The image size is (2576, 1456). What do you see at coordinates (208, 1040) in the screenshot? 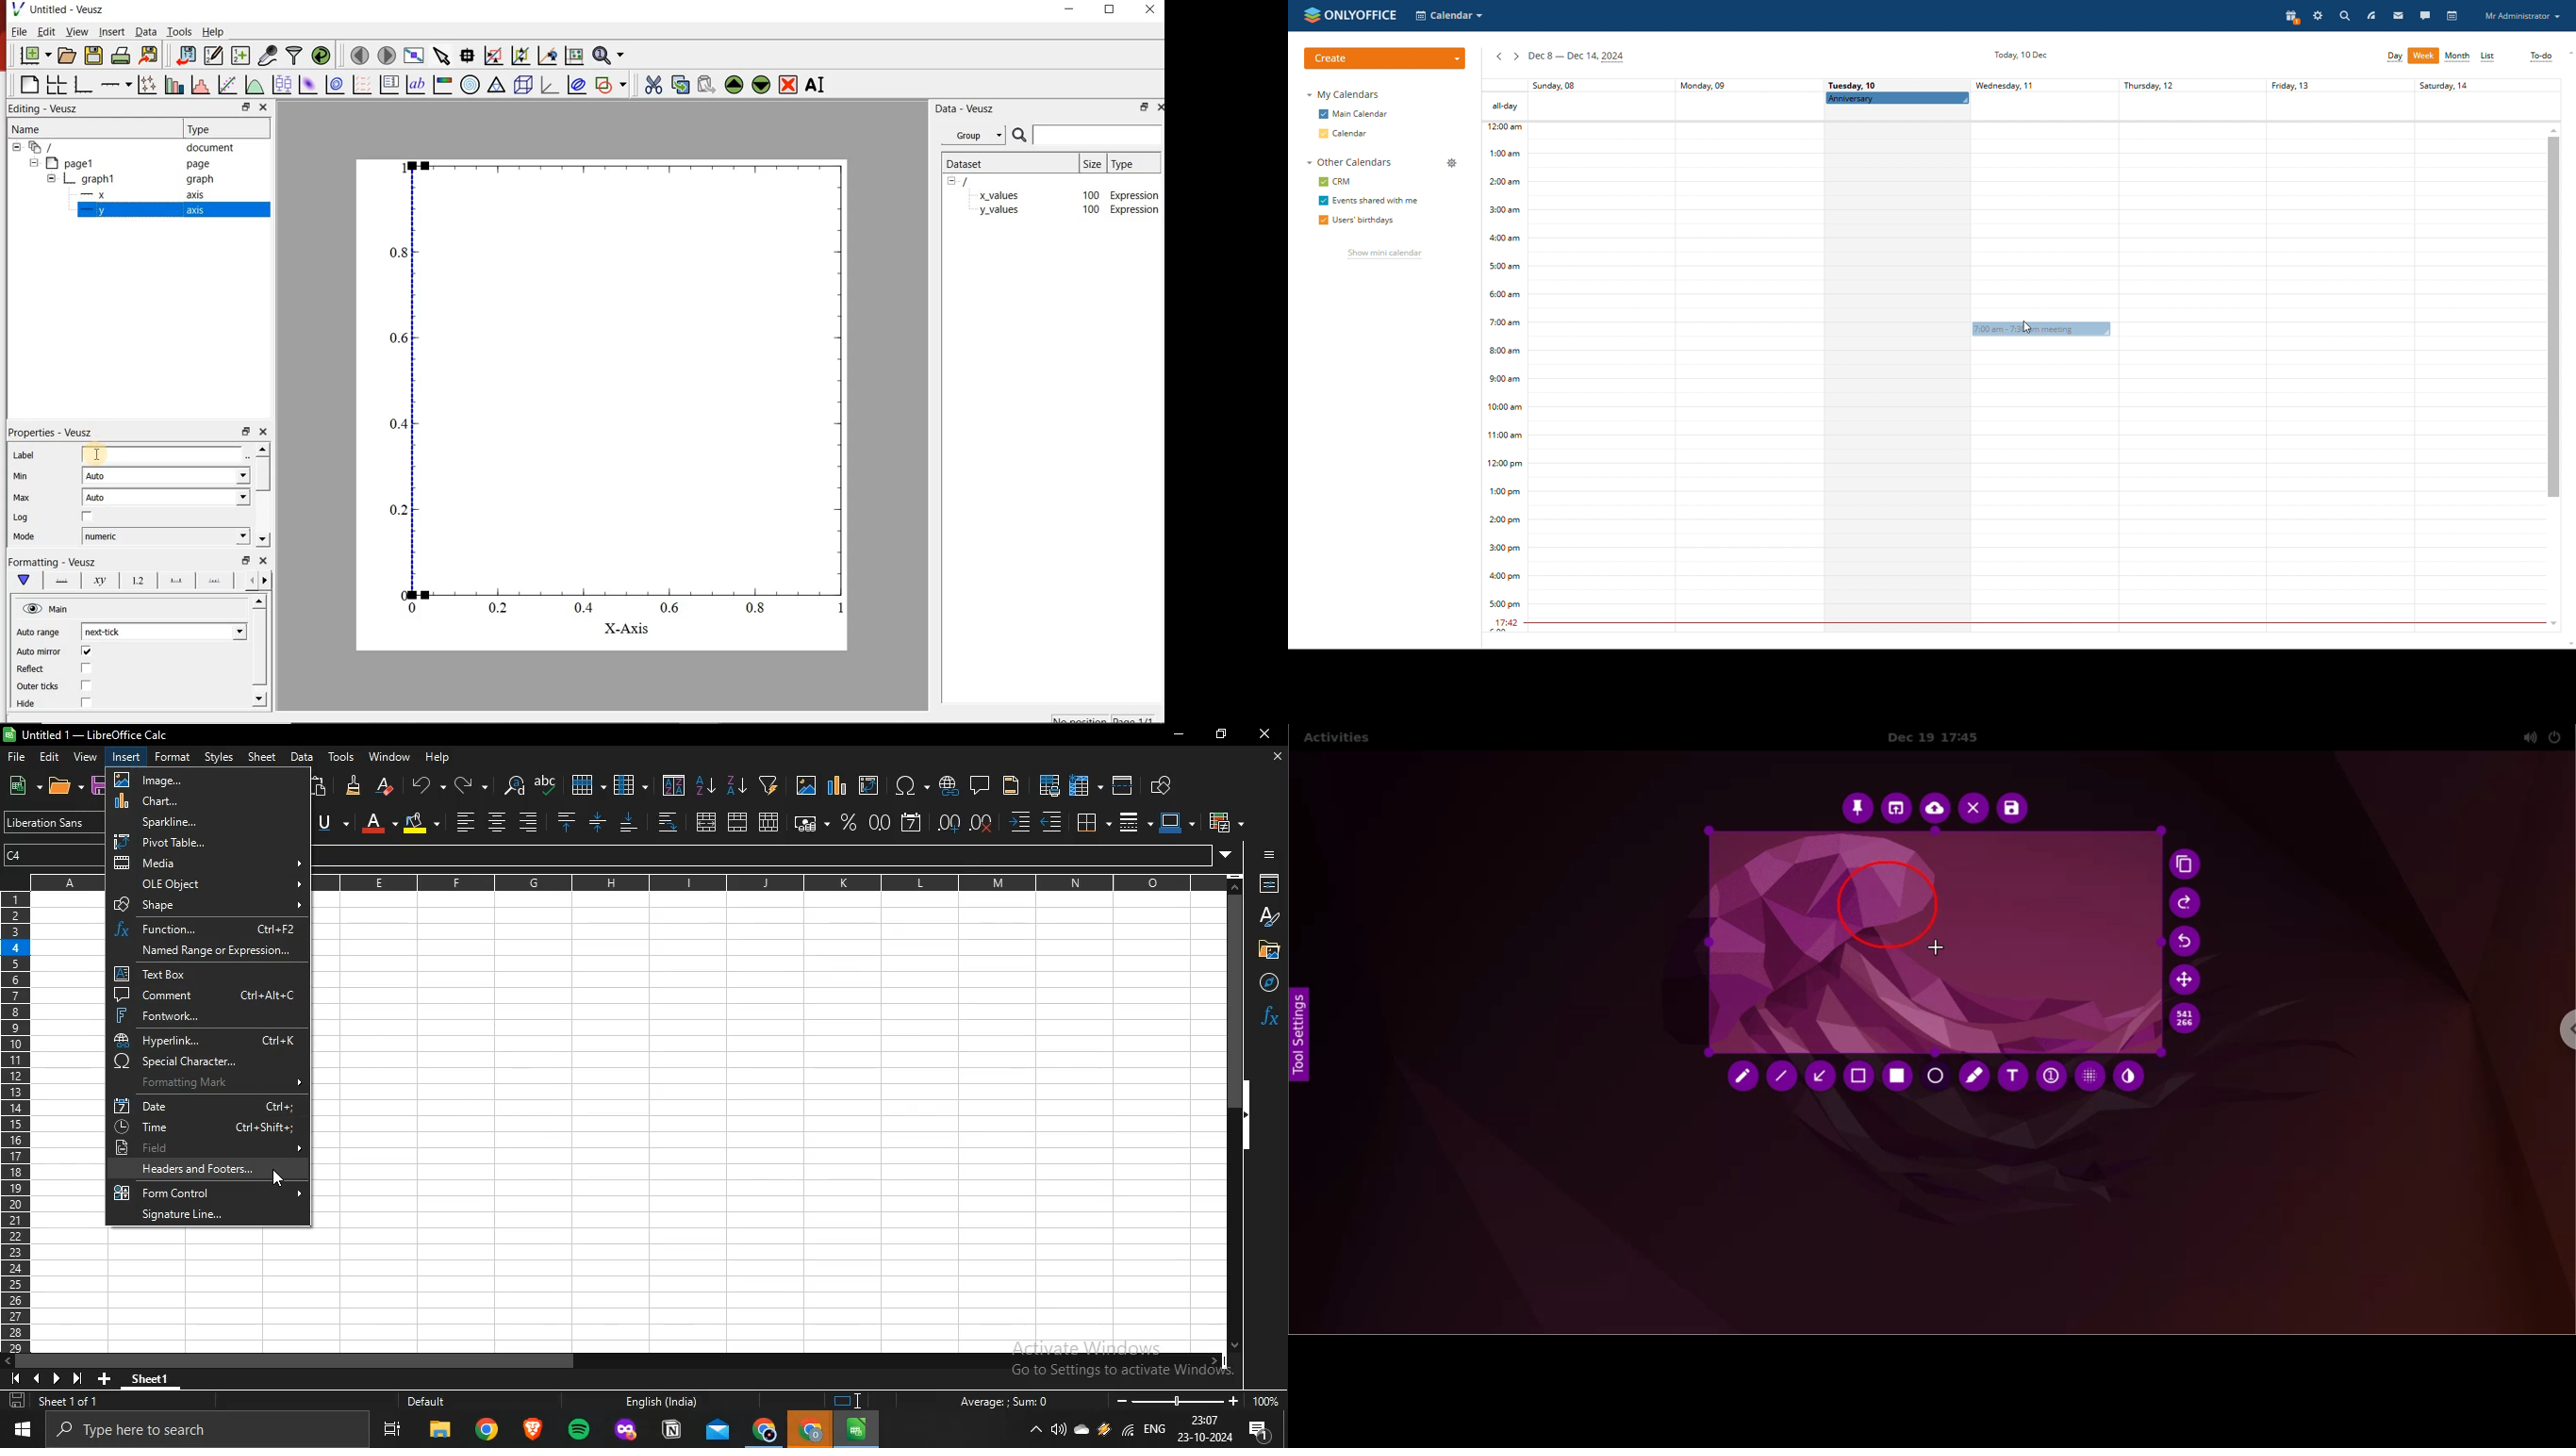
I see `hyperlink` at bounding box center [208, 1040].